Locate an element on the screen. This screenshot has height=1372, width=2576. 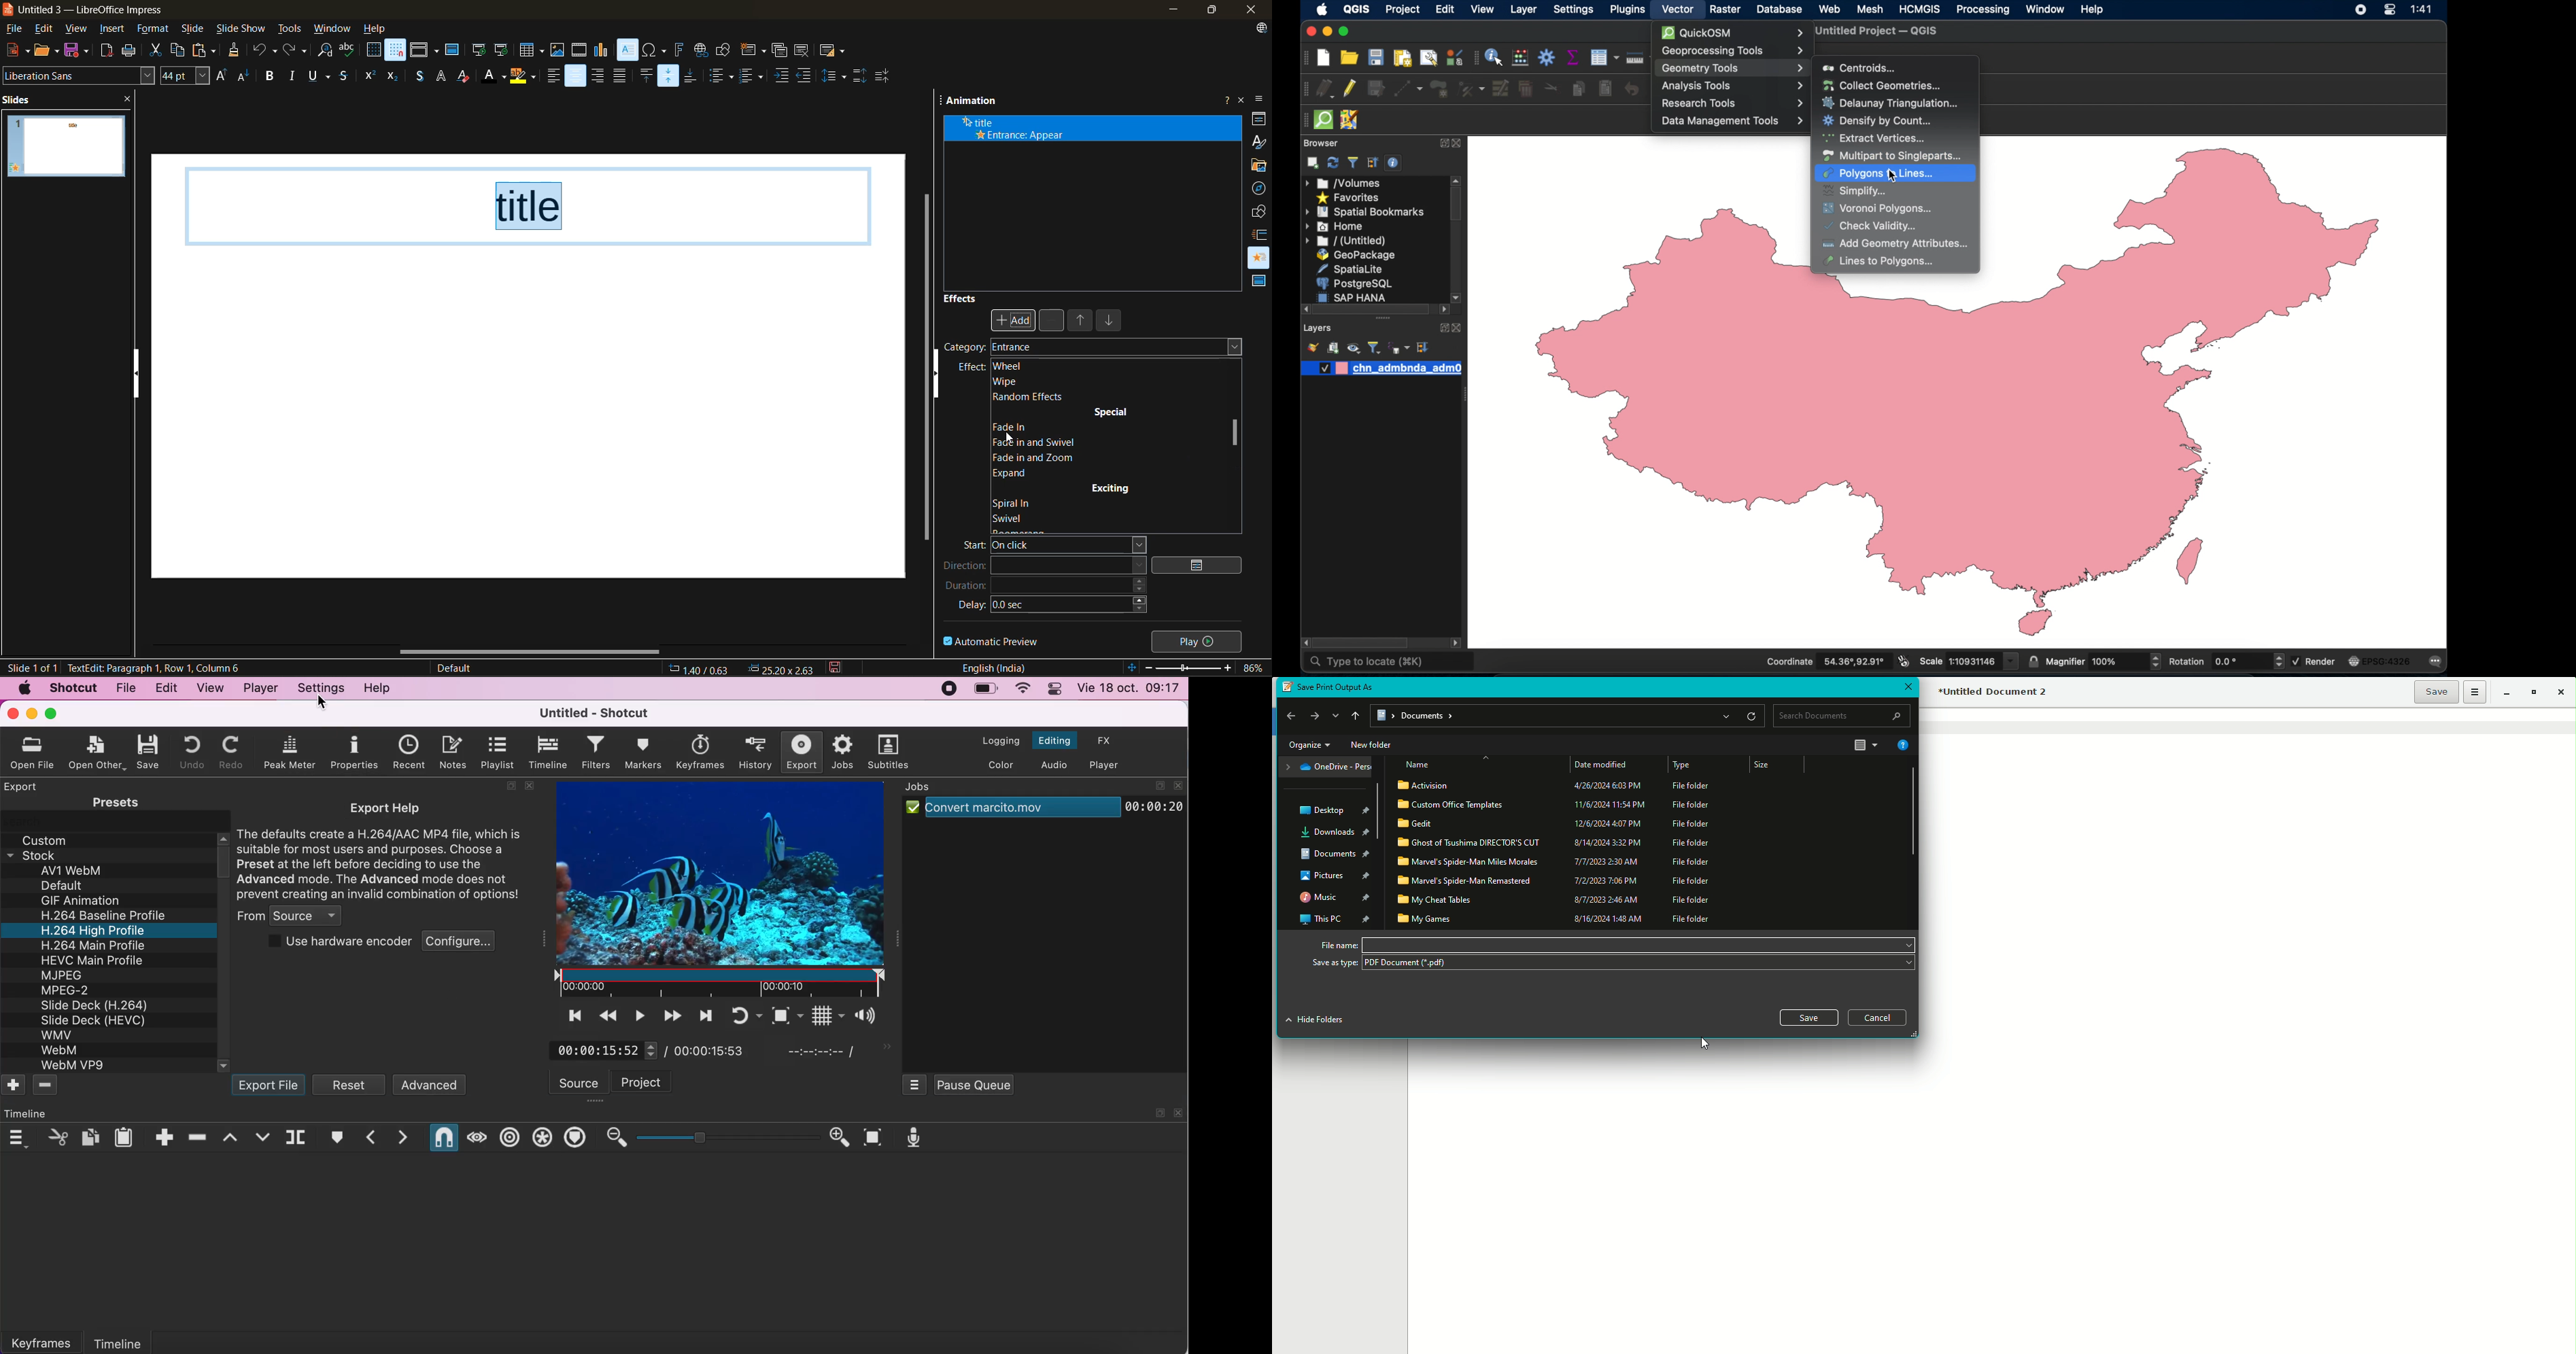
skip to the next point is located at coordinates (704, 1015).